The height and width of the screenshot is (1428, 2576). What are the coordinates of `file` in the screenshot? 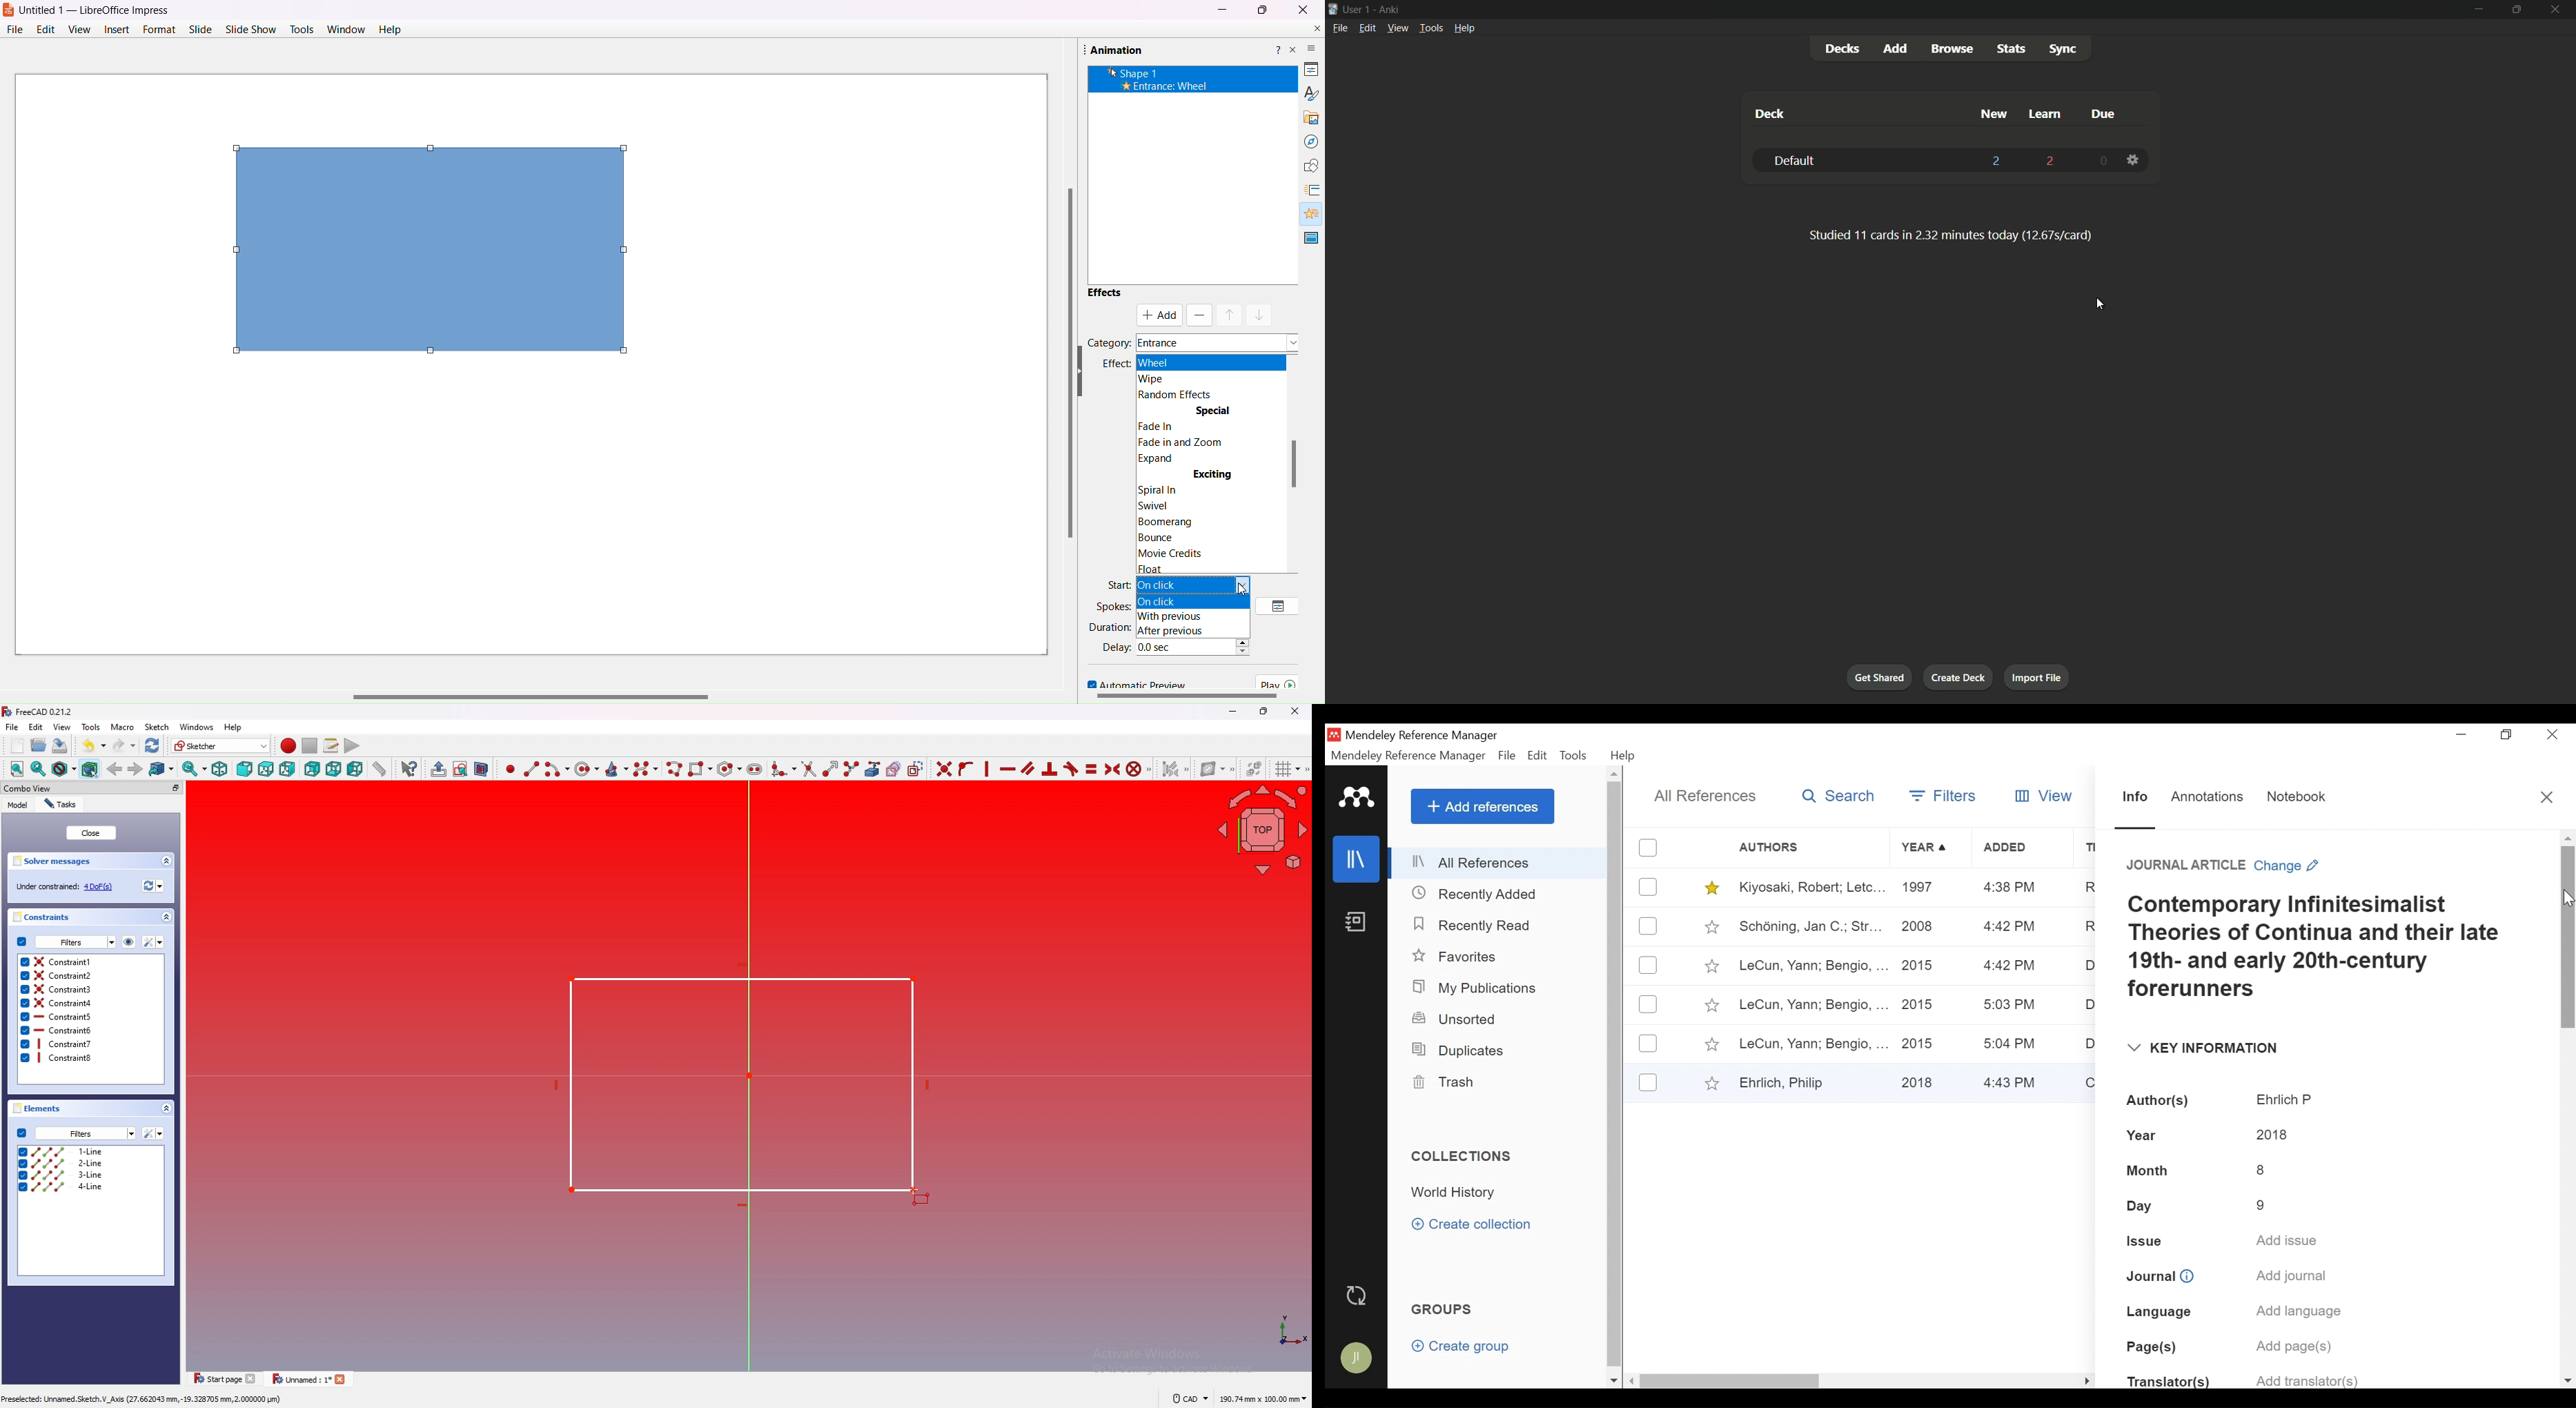 It's located at (12, 727).